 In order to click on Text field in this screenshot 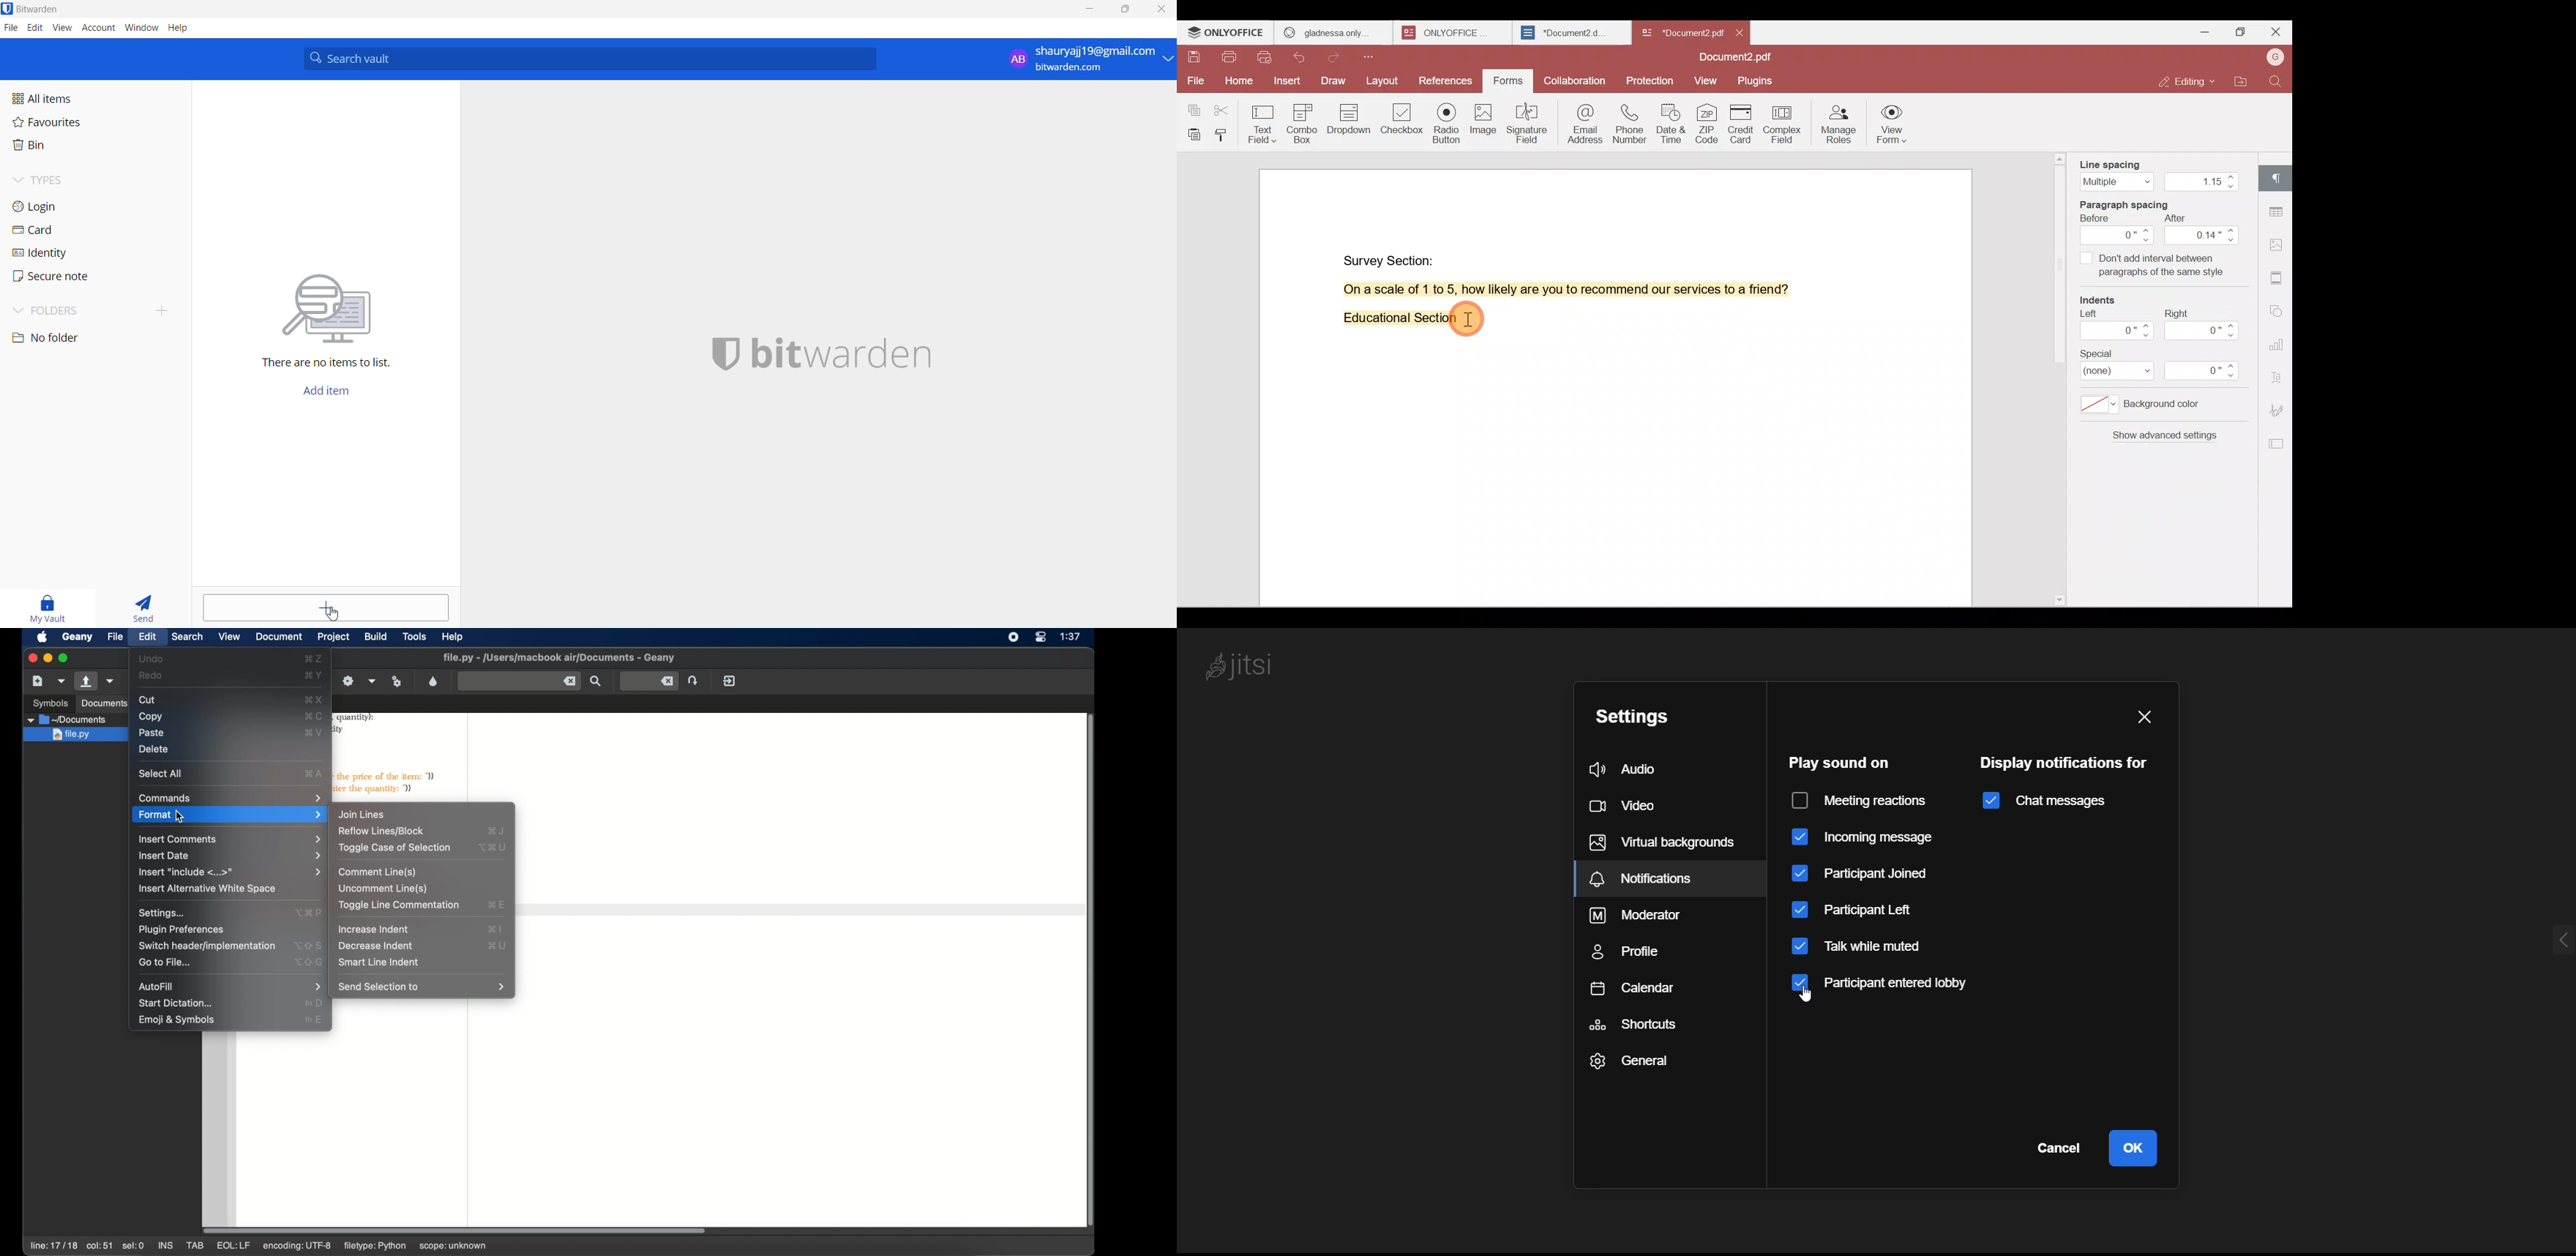, I will do `click(1264, 121)`.